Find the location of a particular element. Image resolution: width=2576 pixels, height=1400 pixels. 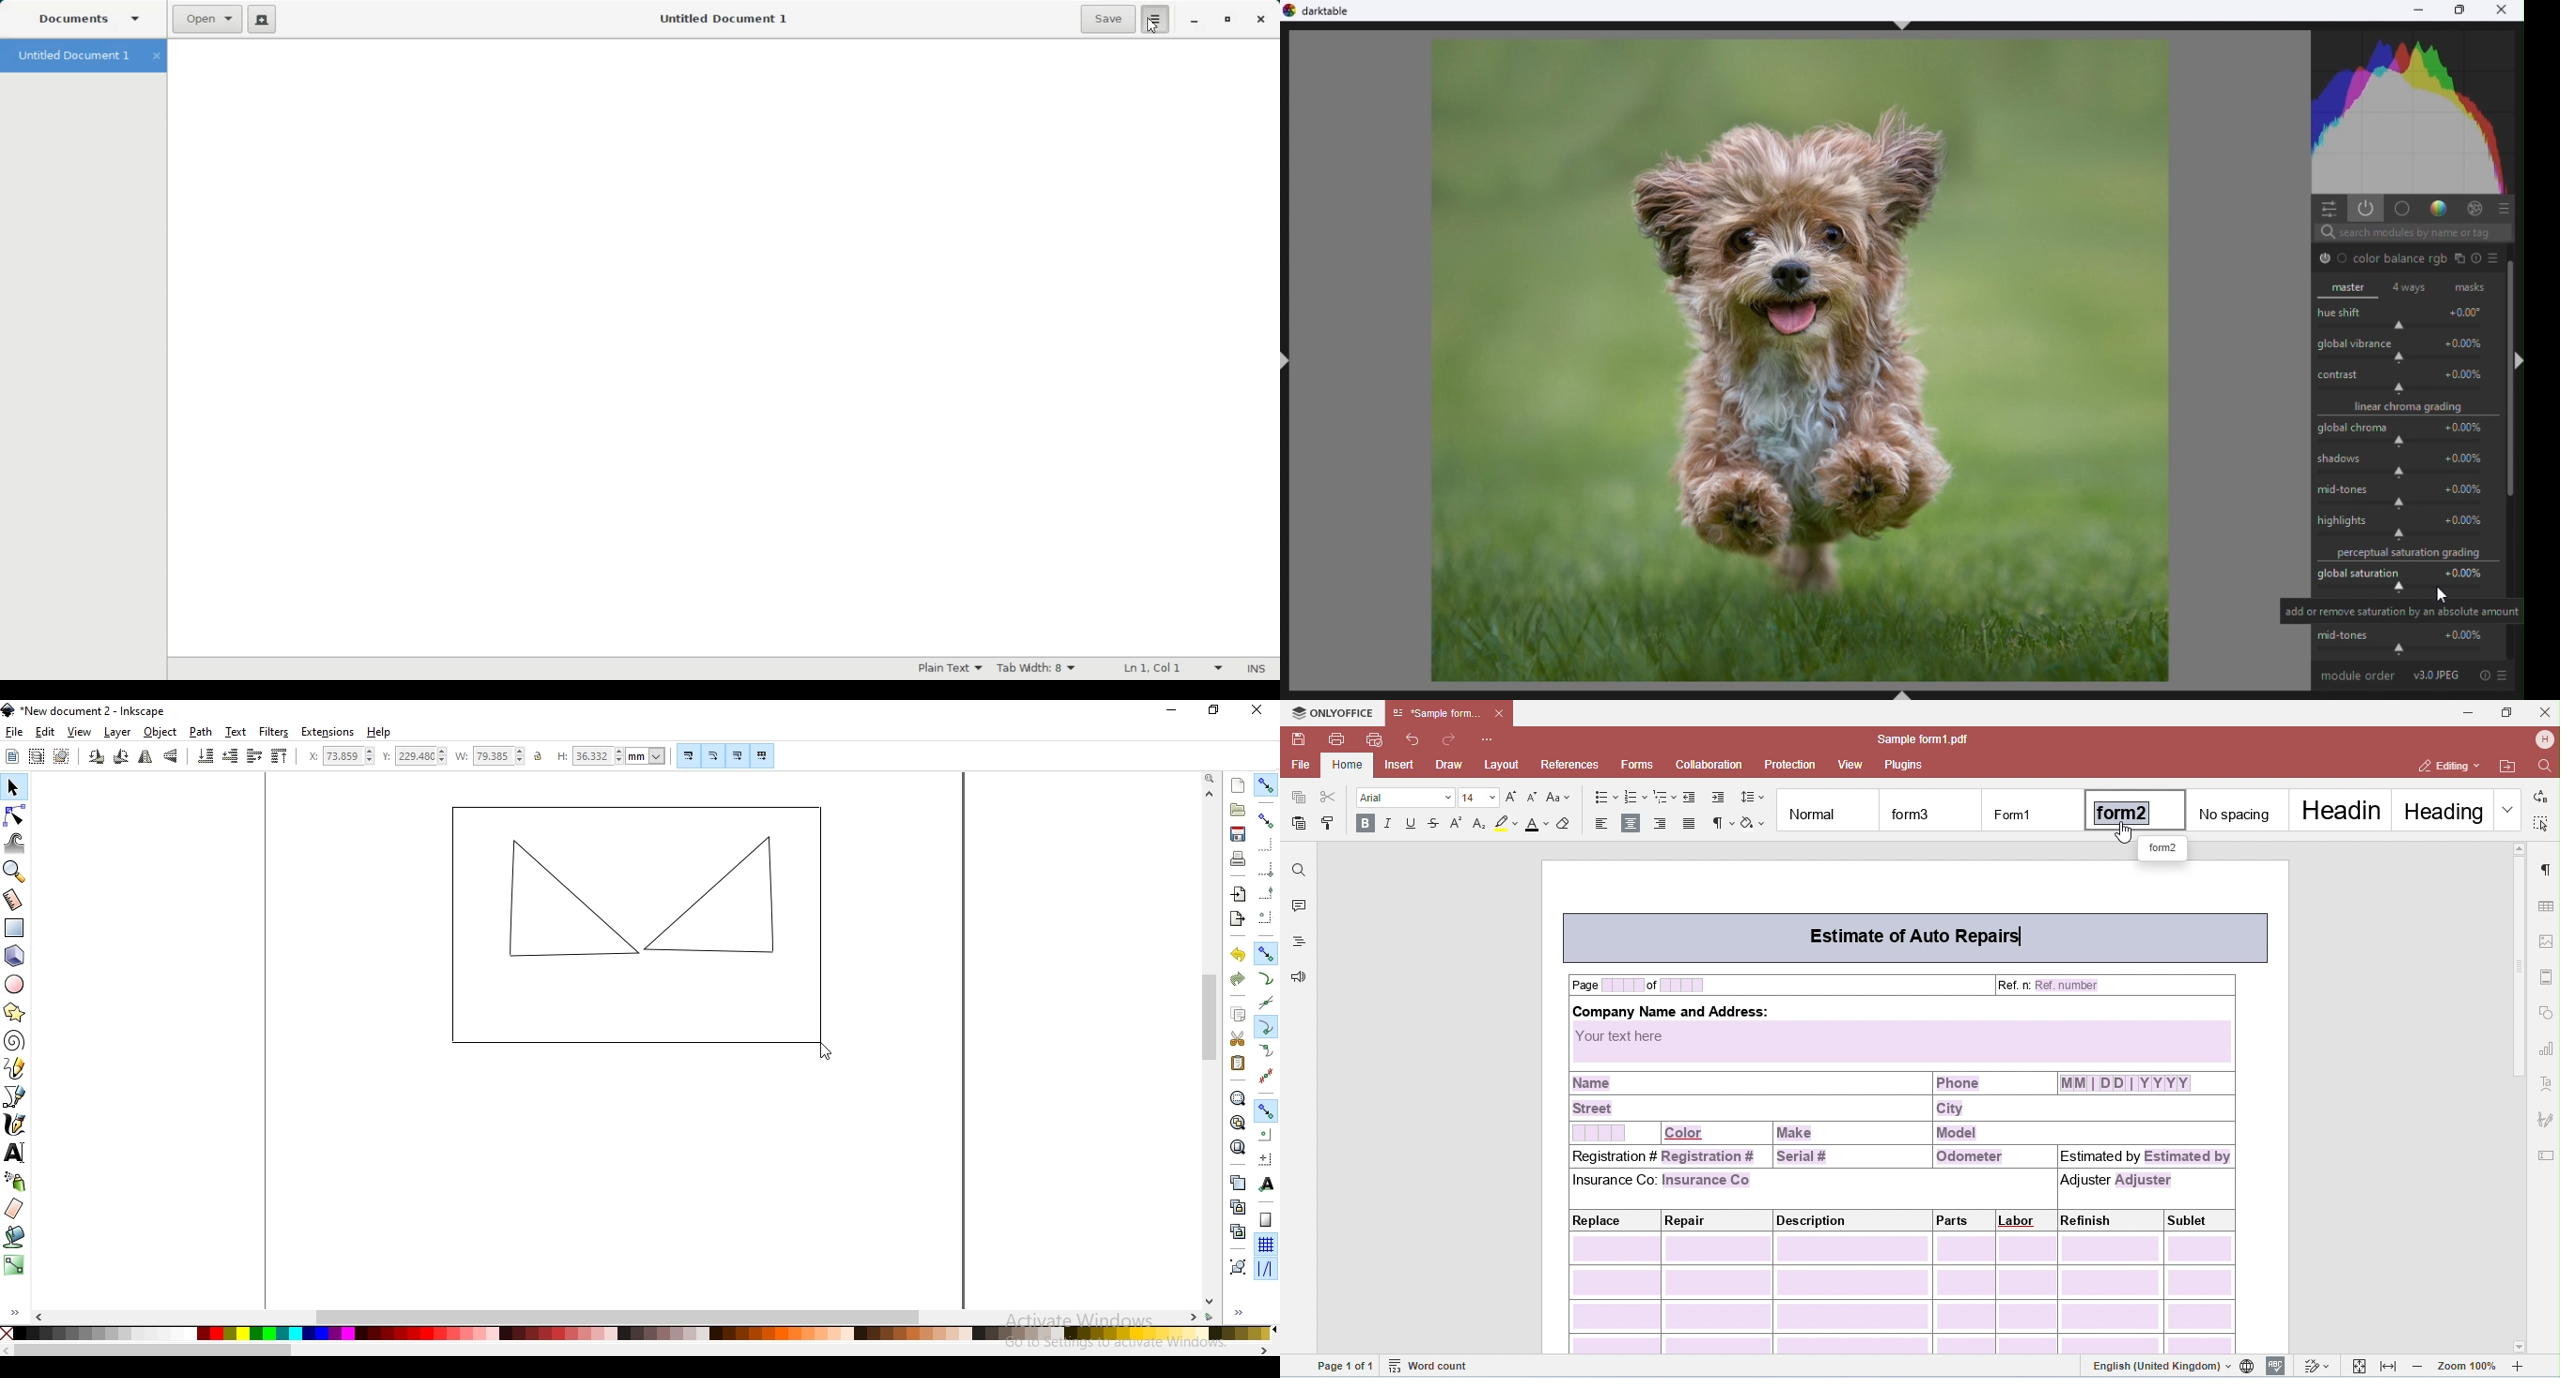

ctrl+shift+t is located at coordinates (1908, 29).